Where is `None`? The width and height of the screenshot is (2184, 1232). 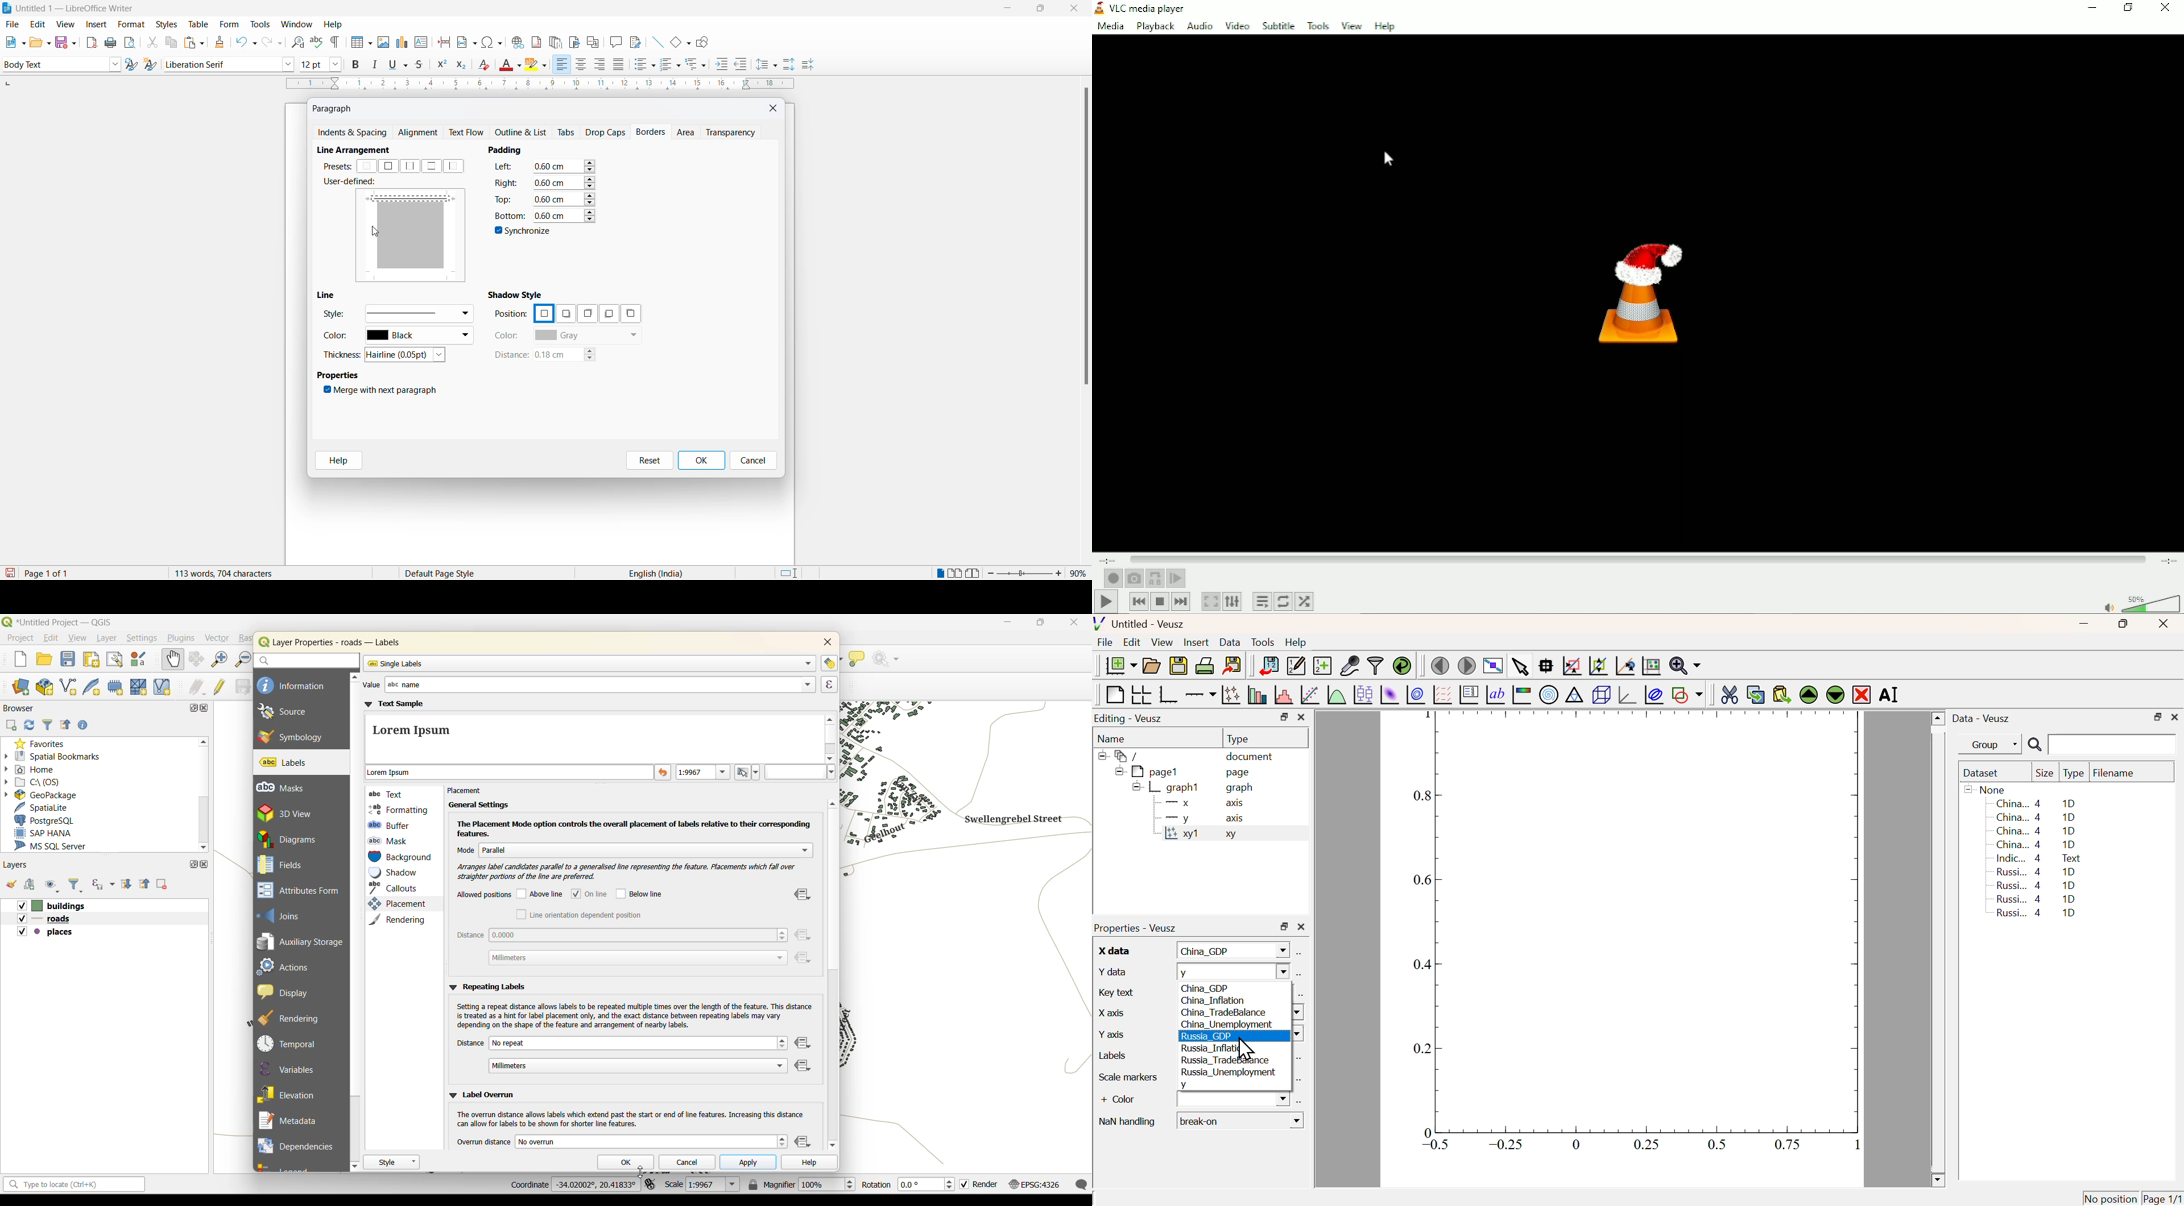 None is located at coordinates (1987, 789).